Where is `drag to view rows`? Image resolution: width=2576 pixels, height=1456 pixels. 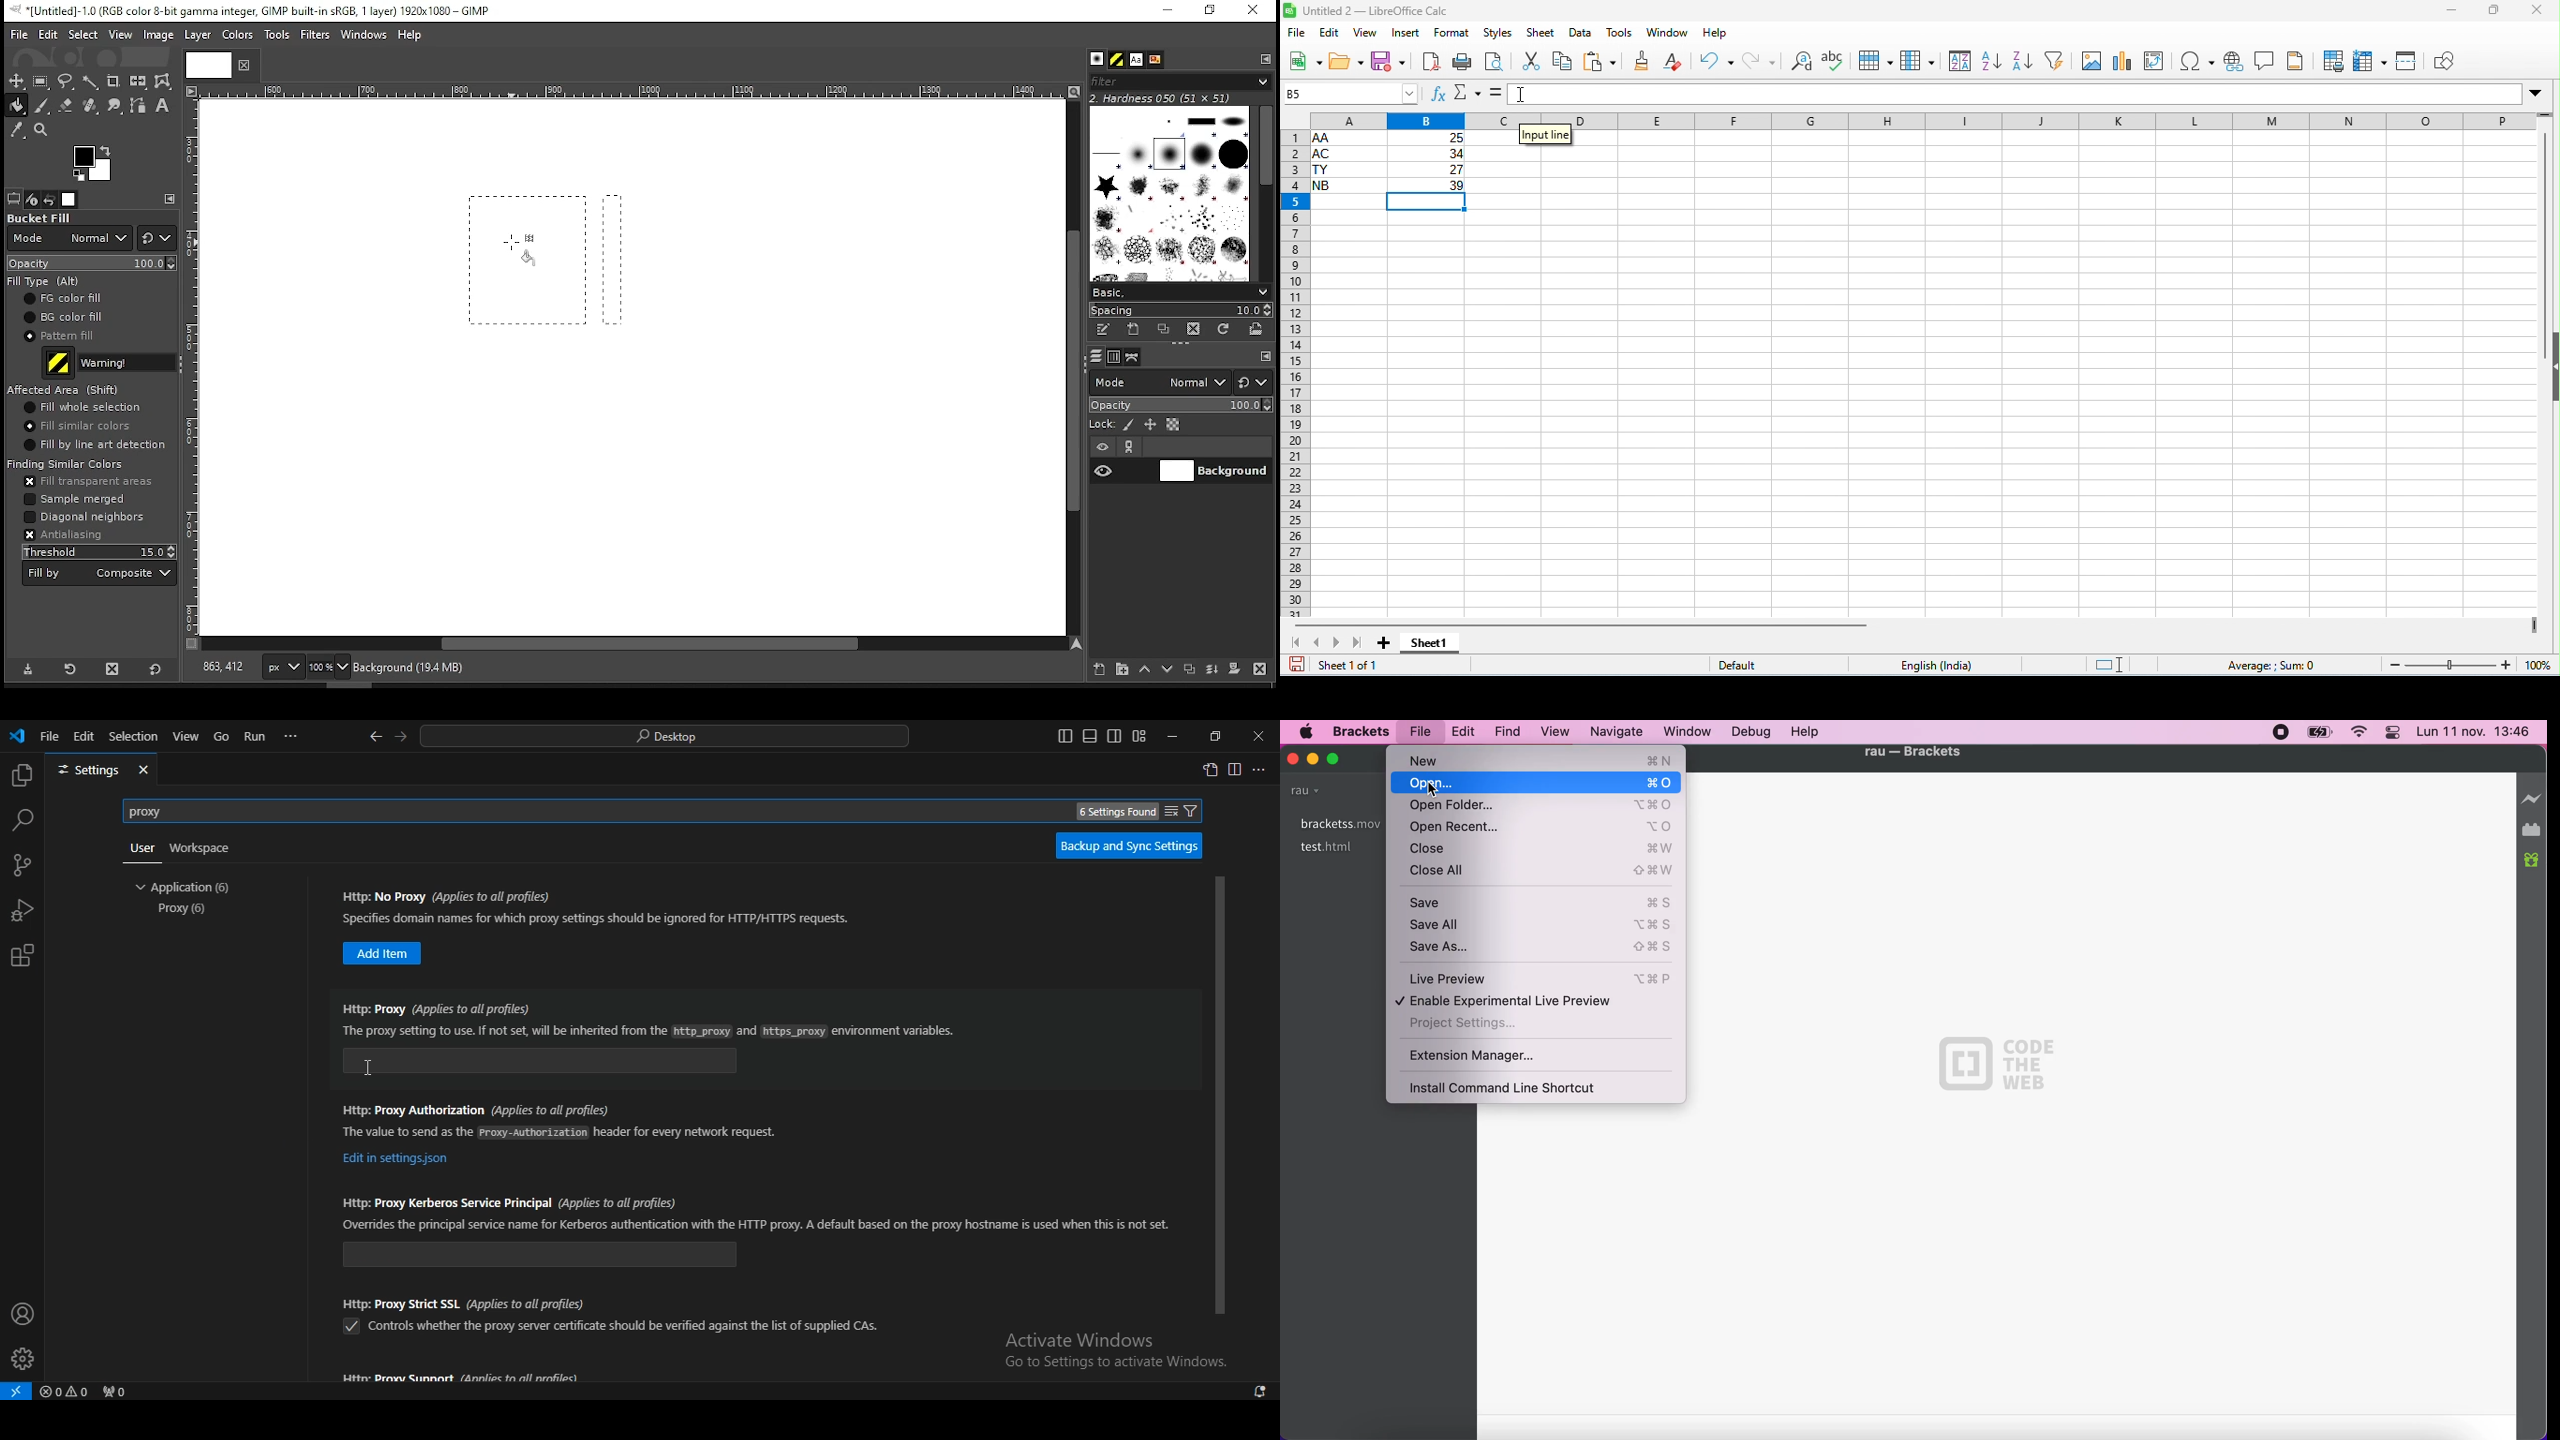 drag to view rows is located at coordinates (2544, 115).